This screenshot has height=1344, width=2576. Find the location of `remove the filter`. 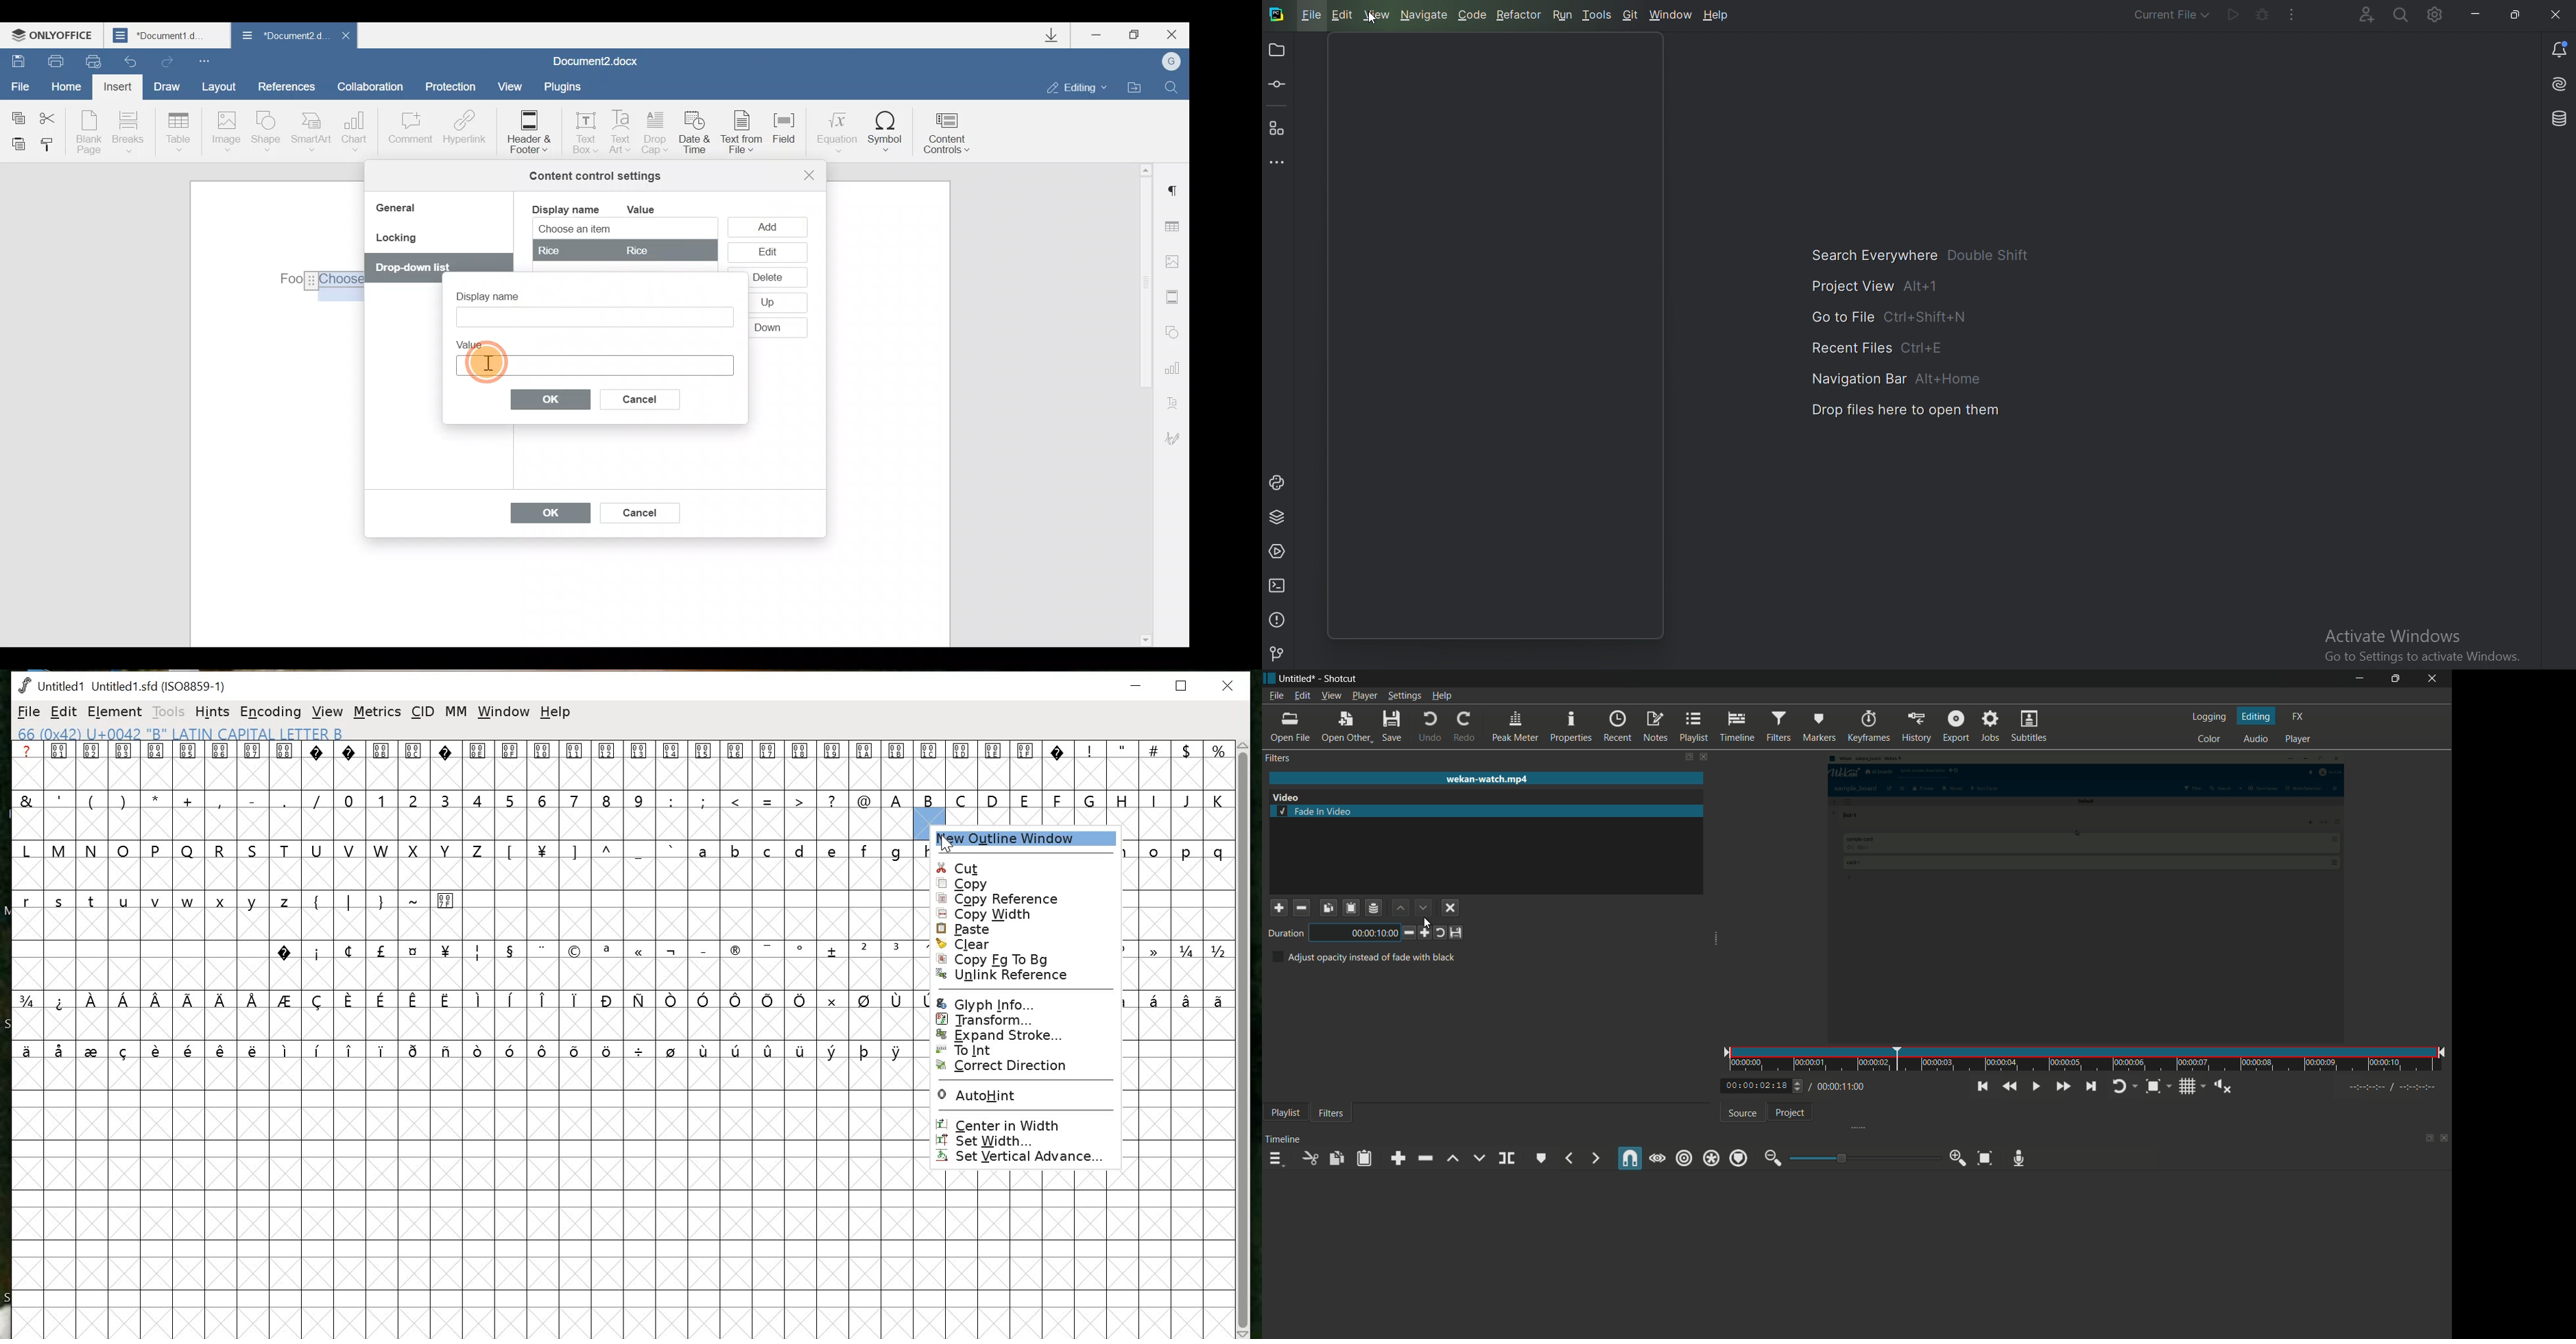

remove the filter is located at coordinates (1301, 907).